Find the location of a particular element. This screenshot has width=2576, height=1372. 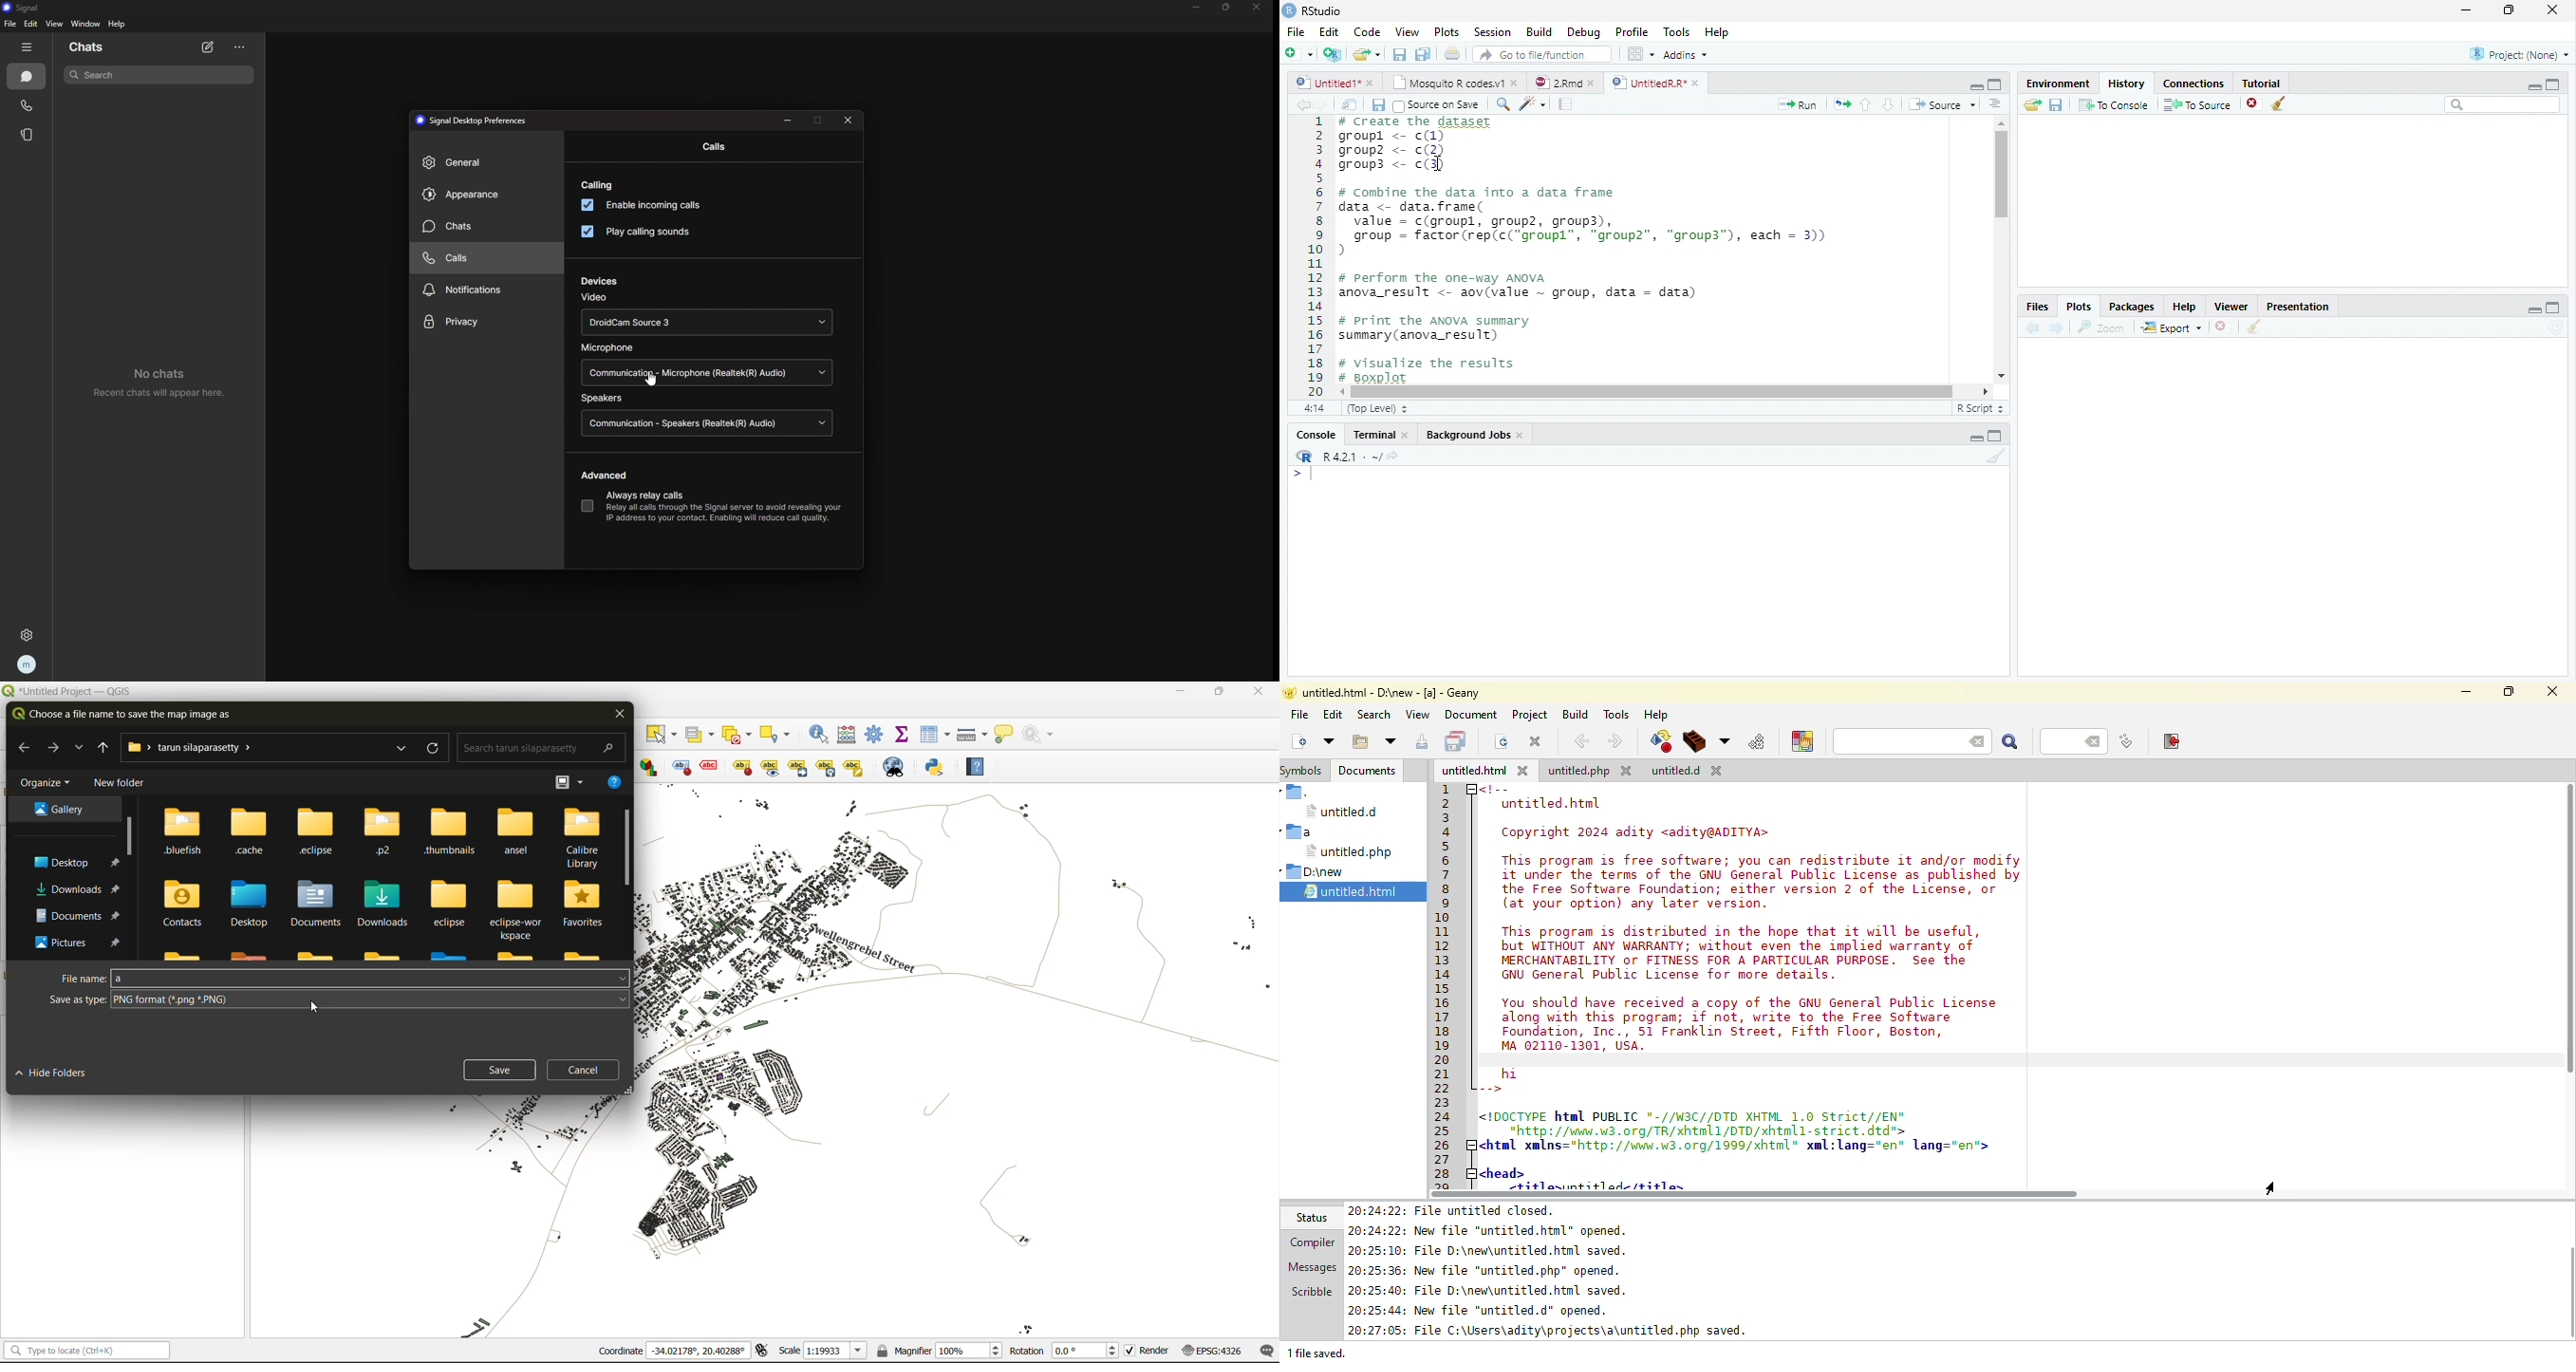

previous folder is located at coordinates (99, 748).